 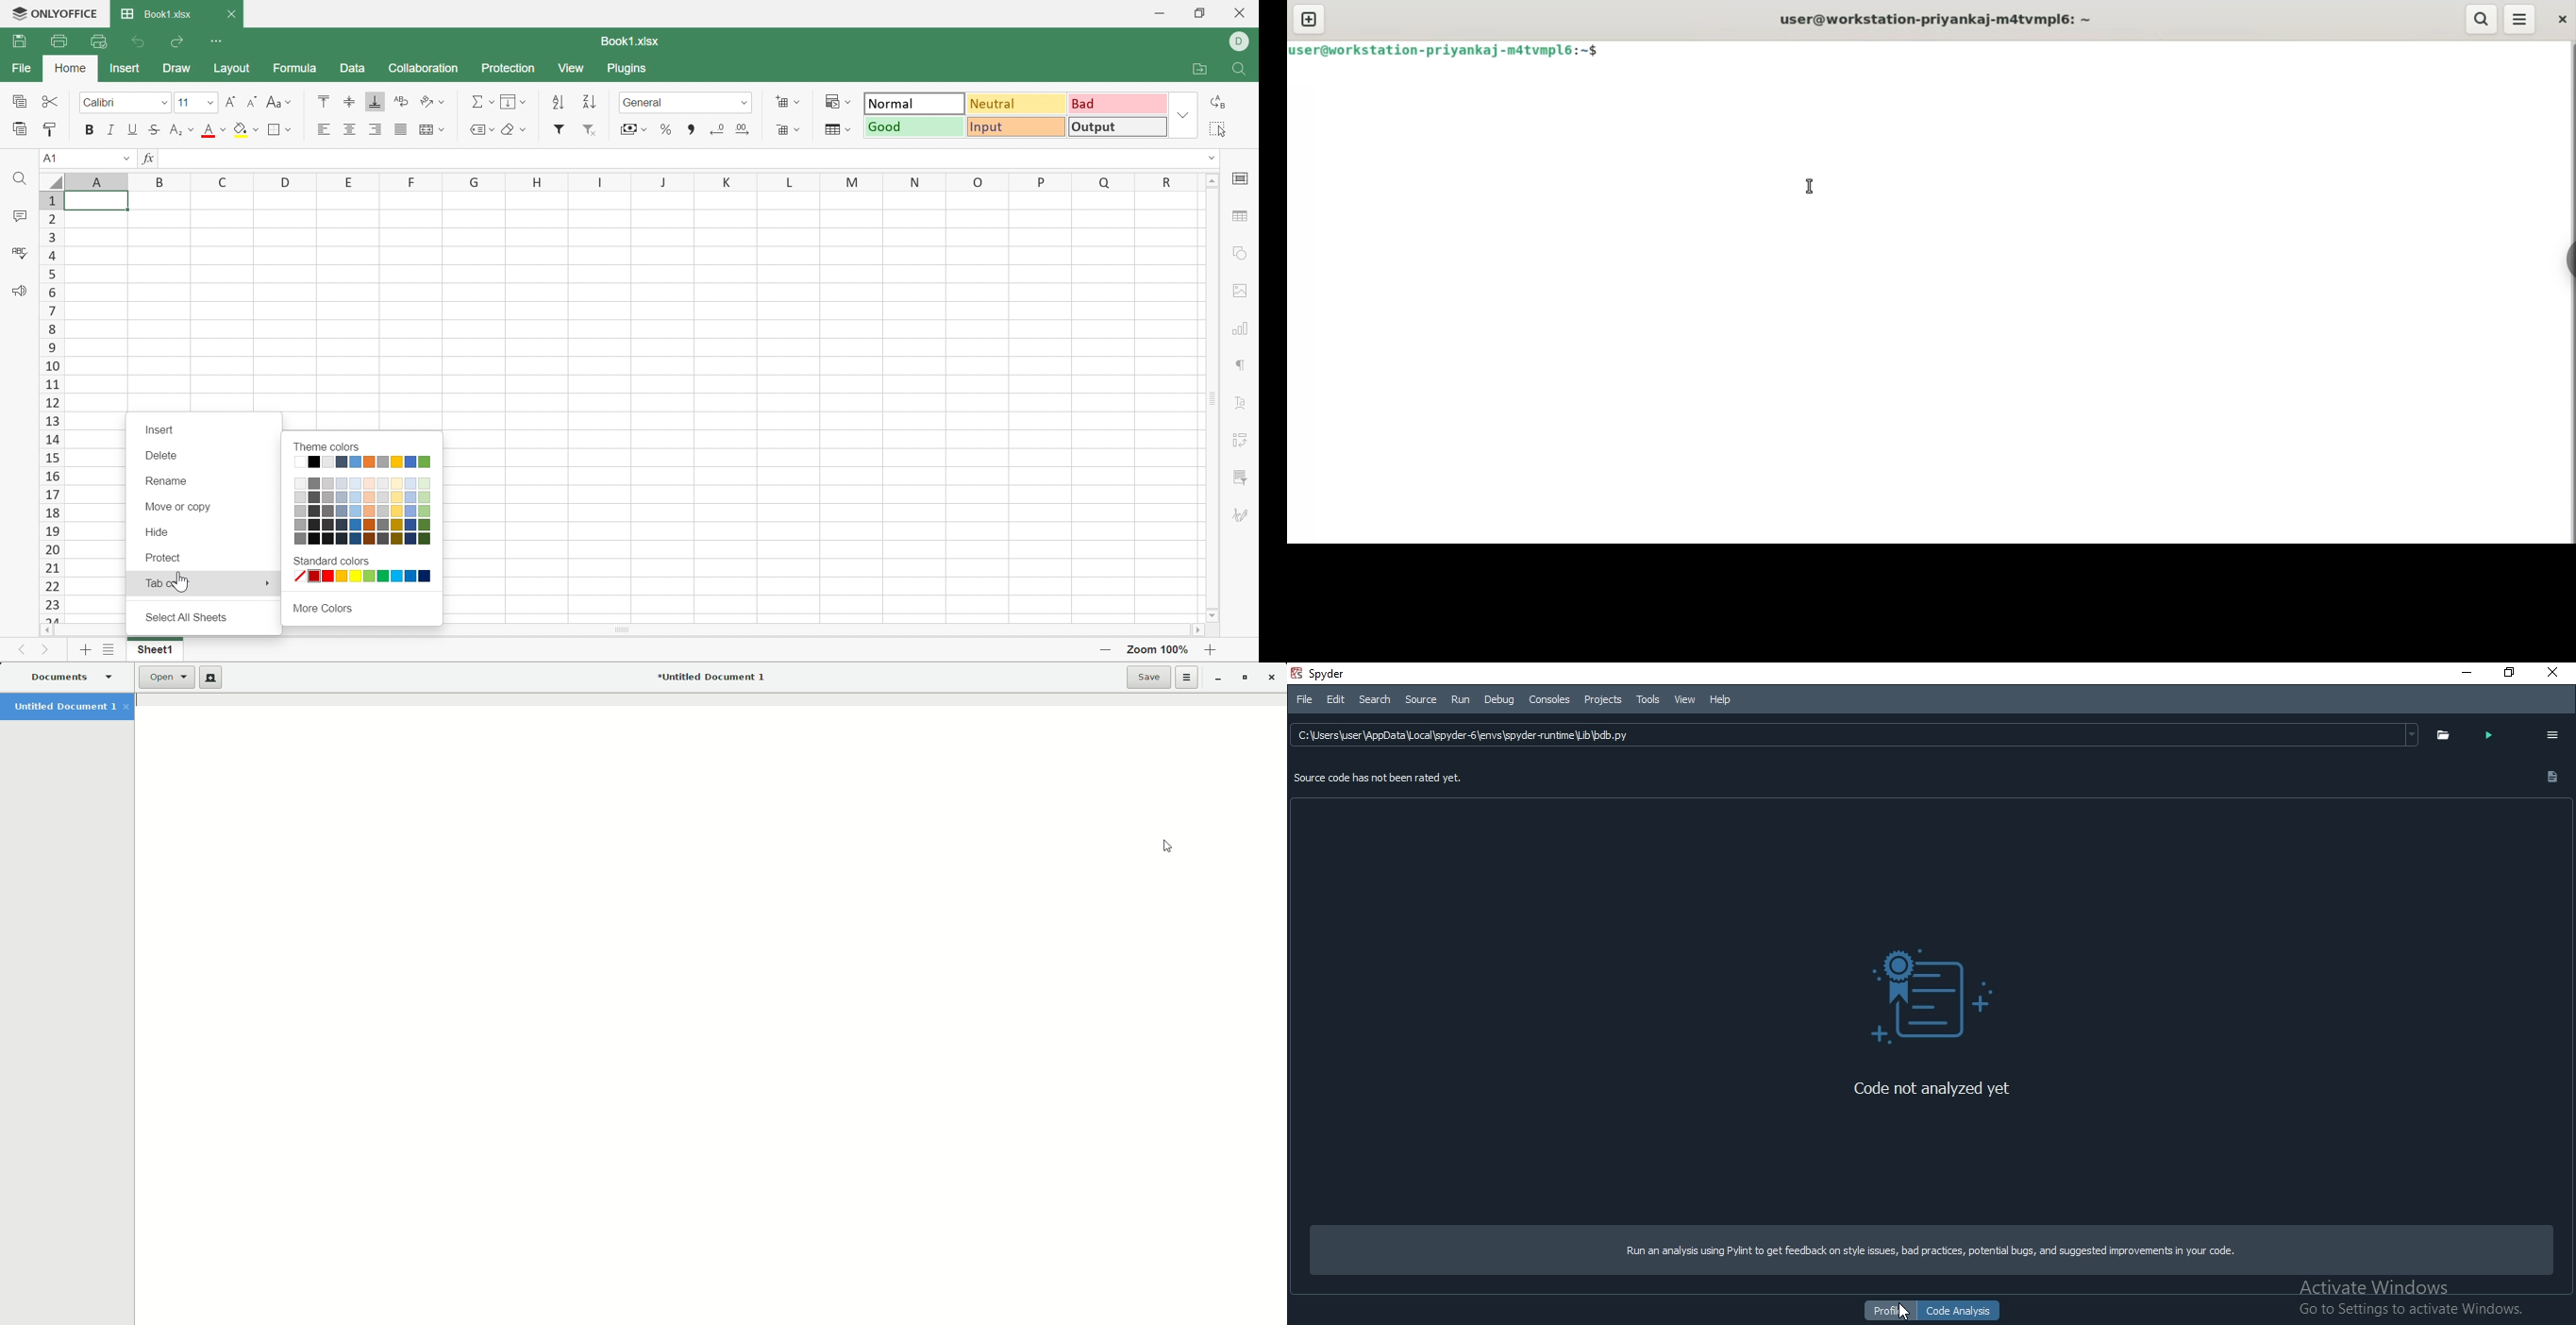 What do you see at coordinates (99, 42) in the screenshot?
I see `Quick print` at bounding box center [99, 42].